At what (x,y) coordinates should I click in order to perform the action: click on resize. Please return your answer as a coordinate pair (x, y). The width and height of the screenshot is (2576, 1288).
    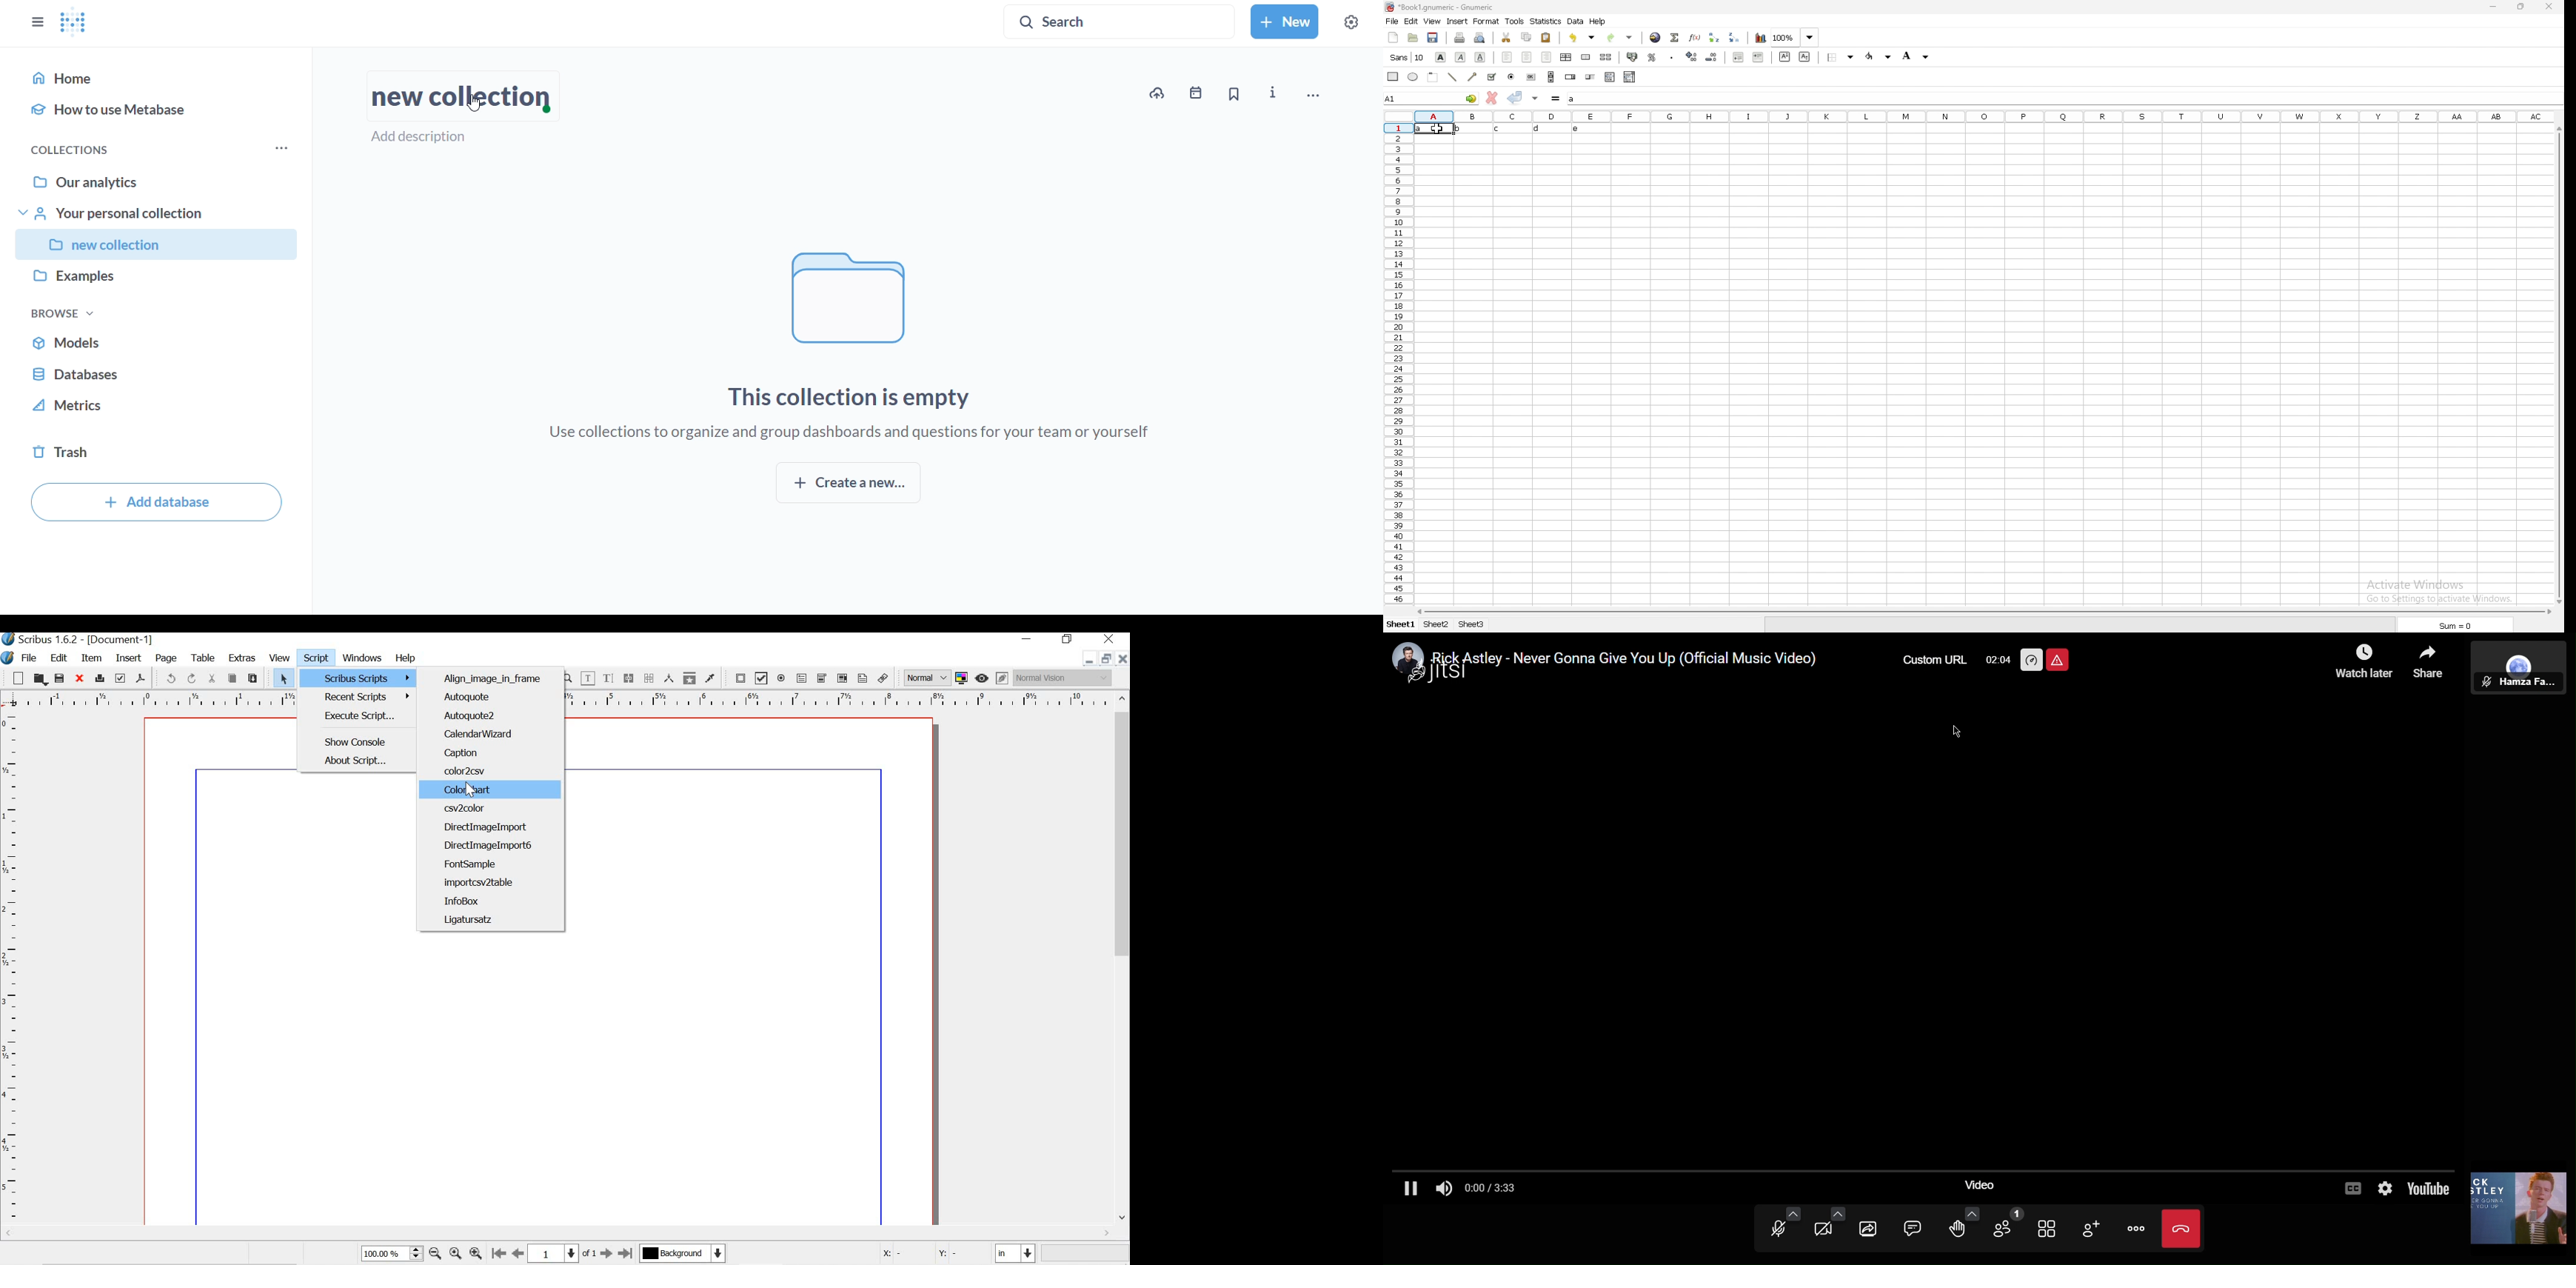
    Looking at the image, I should click on (2519, 7).